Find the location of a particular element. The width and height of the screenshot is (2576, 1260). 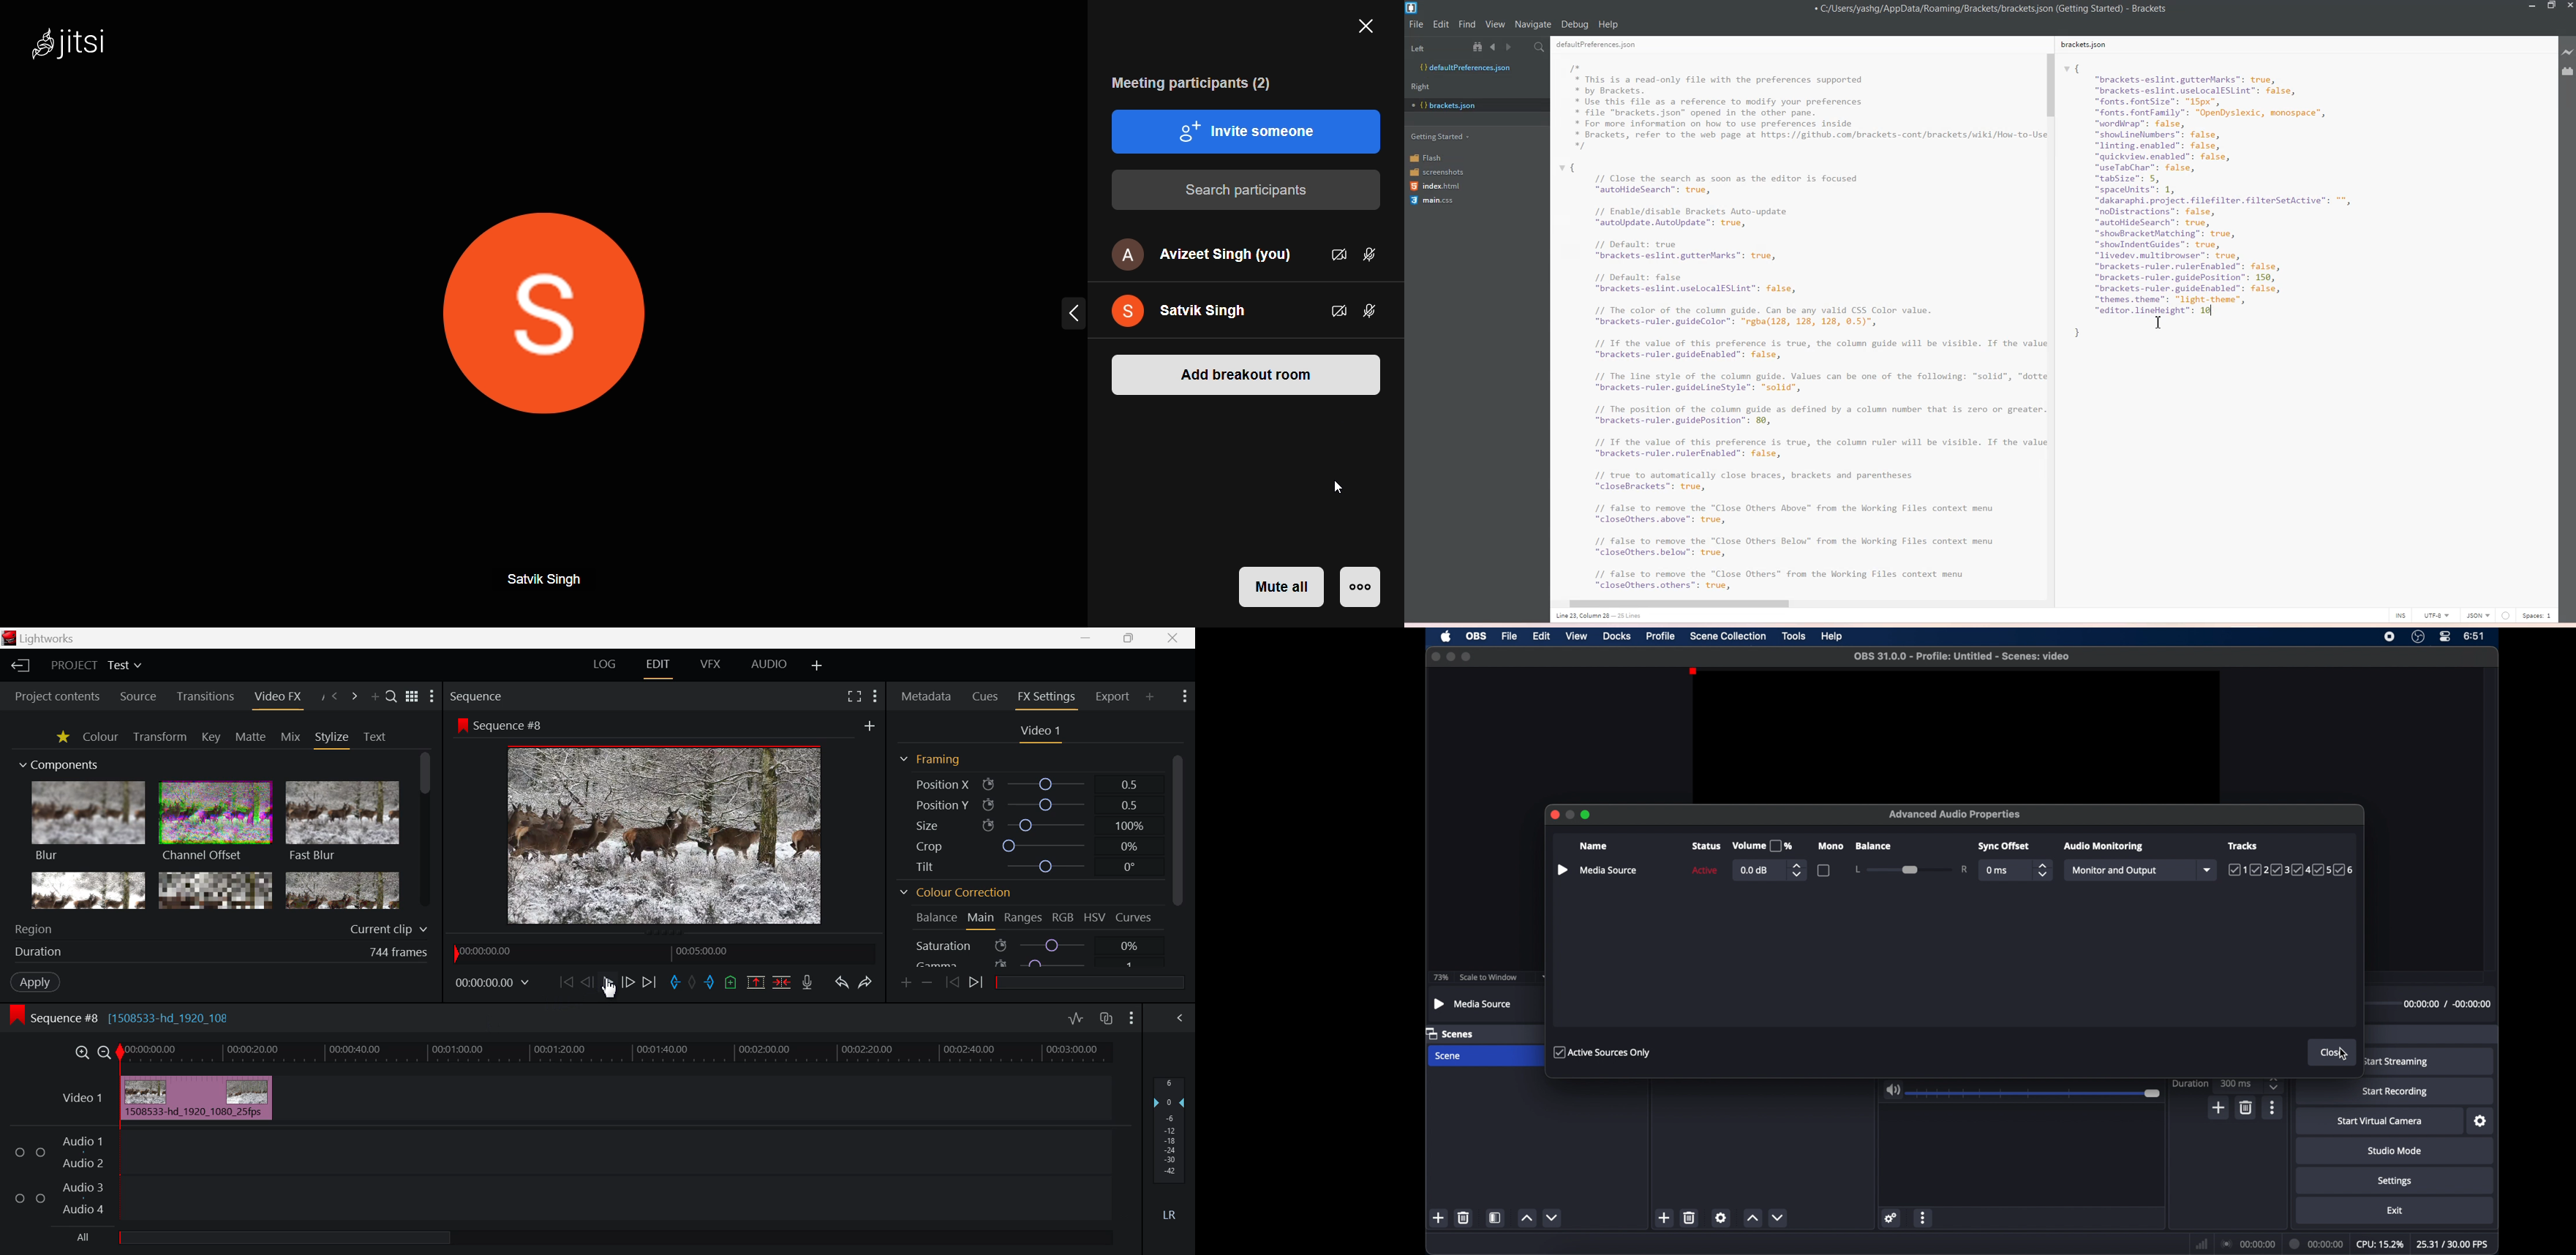

tools is located at coordinates (1794, 636).